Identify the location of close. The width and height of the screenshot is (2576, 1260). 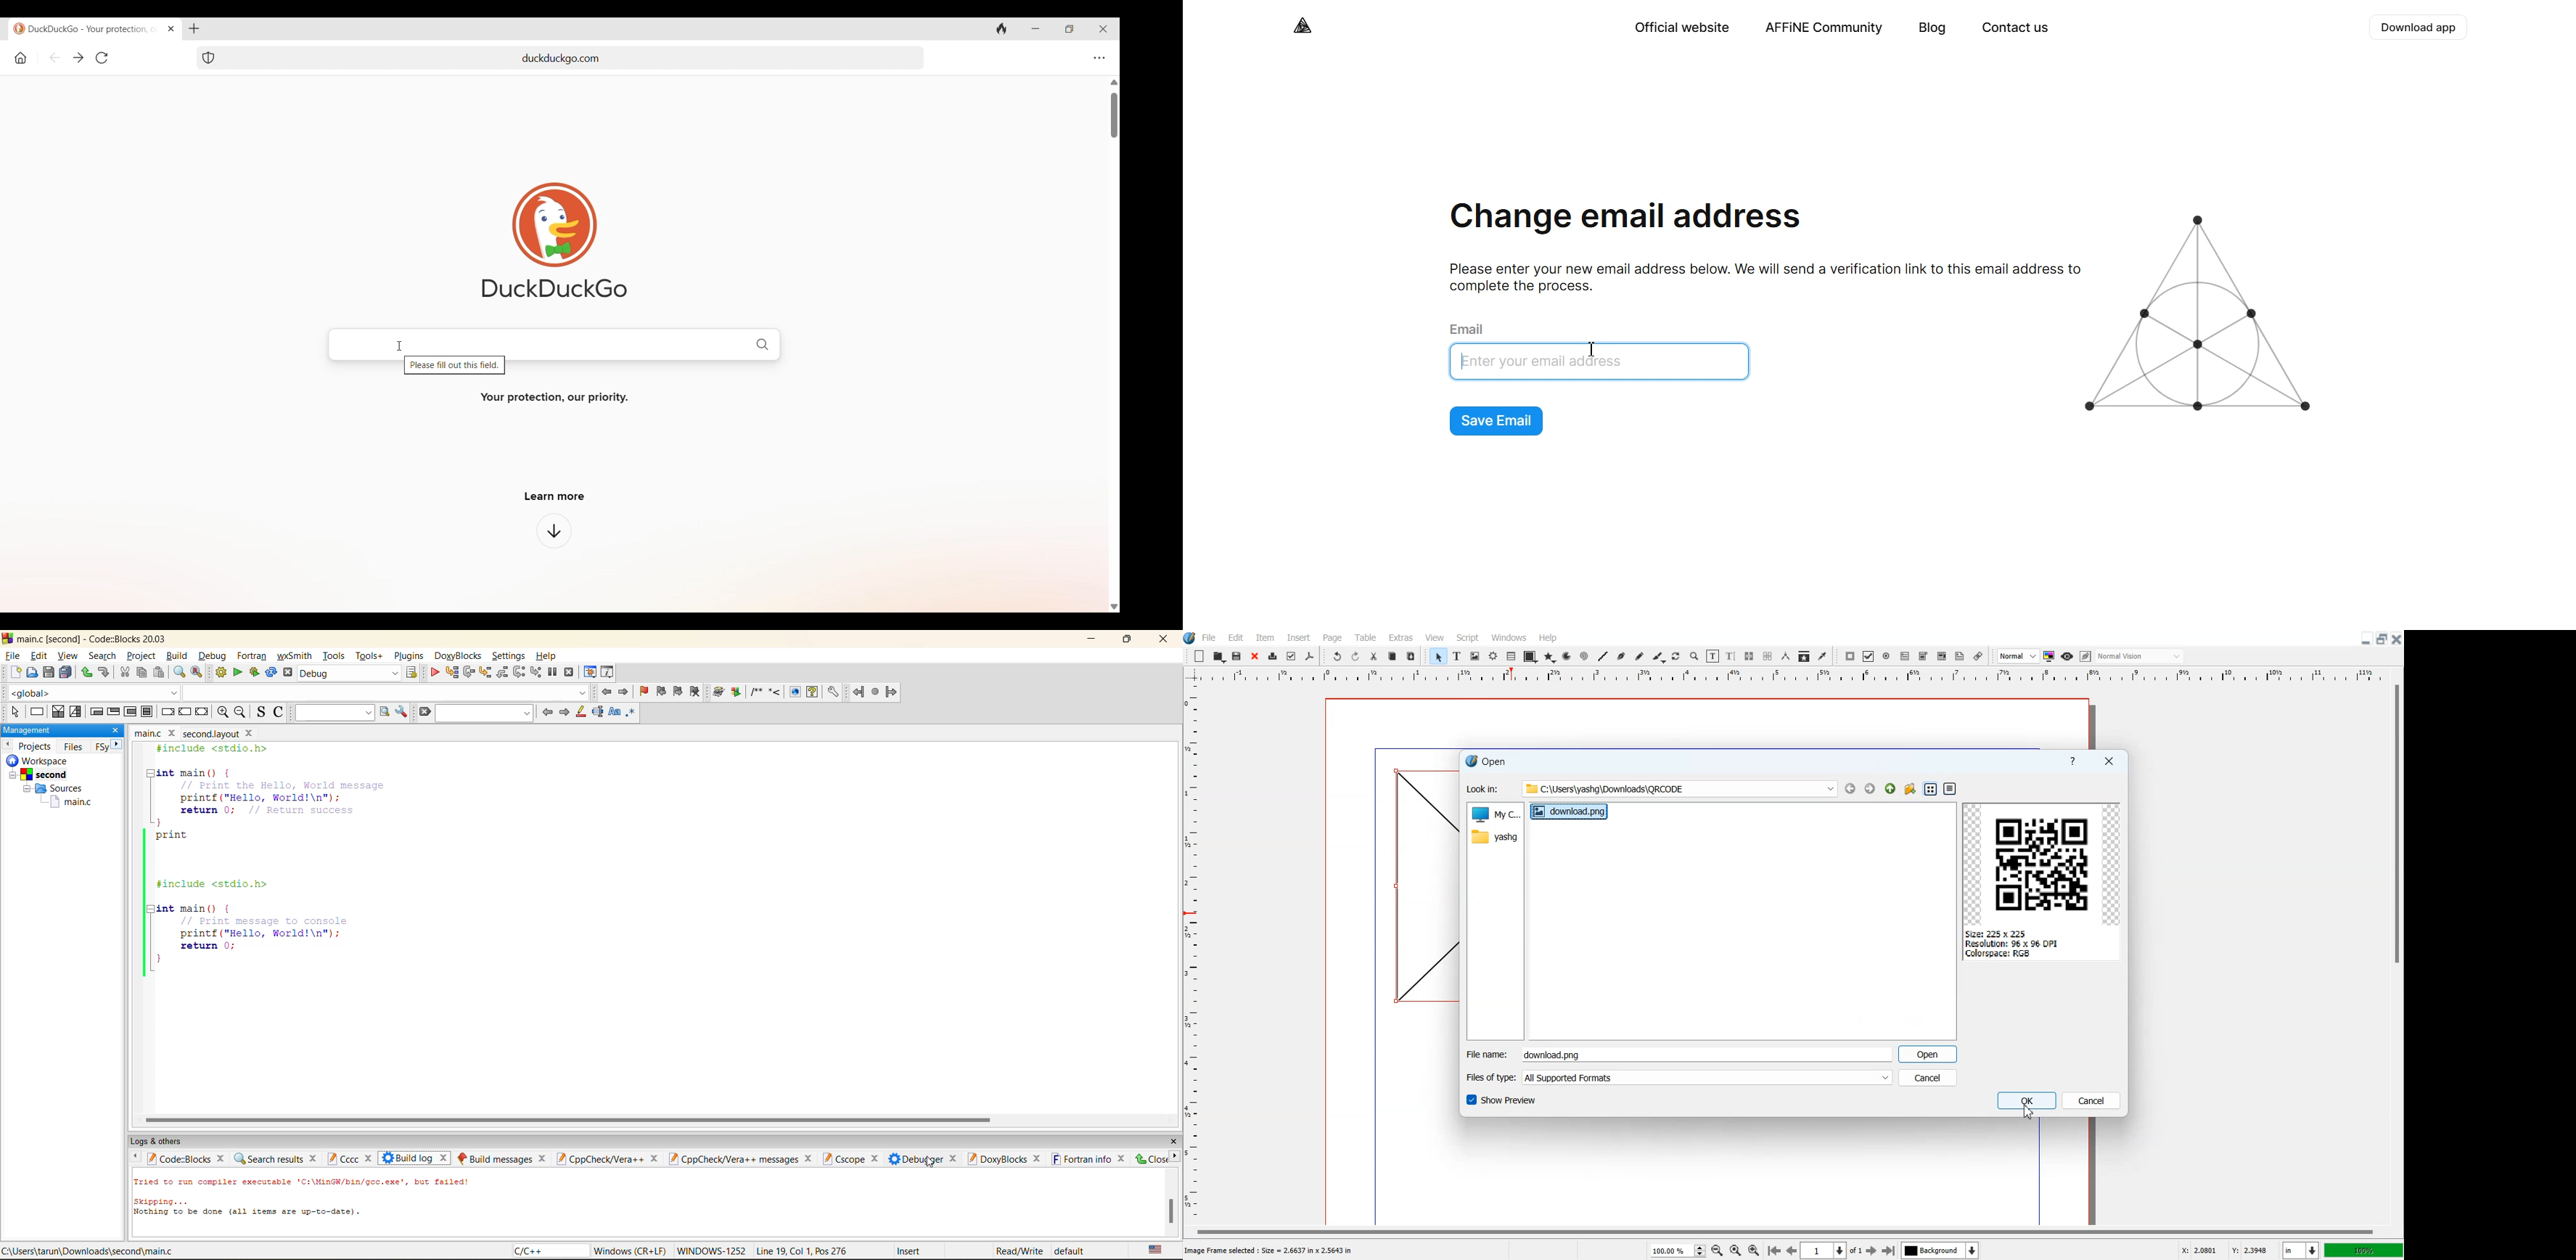
(1167, 641).